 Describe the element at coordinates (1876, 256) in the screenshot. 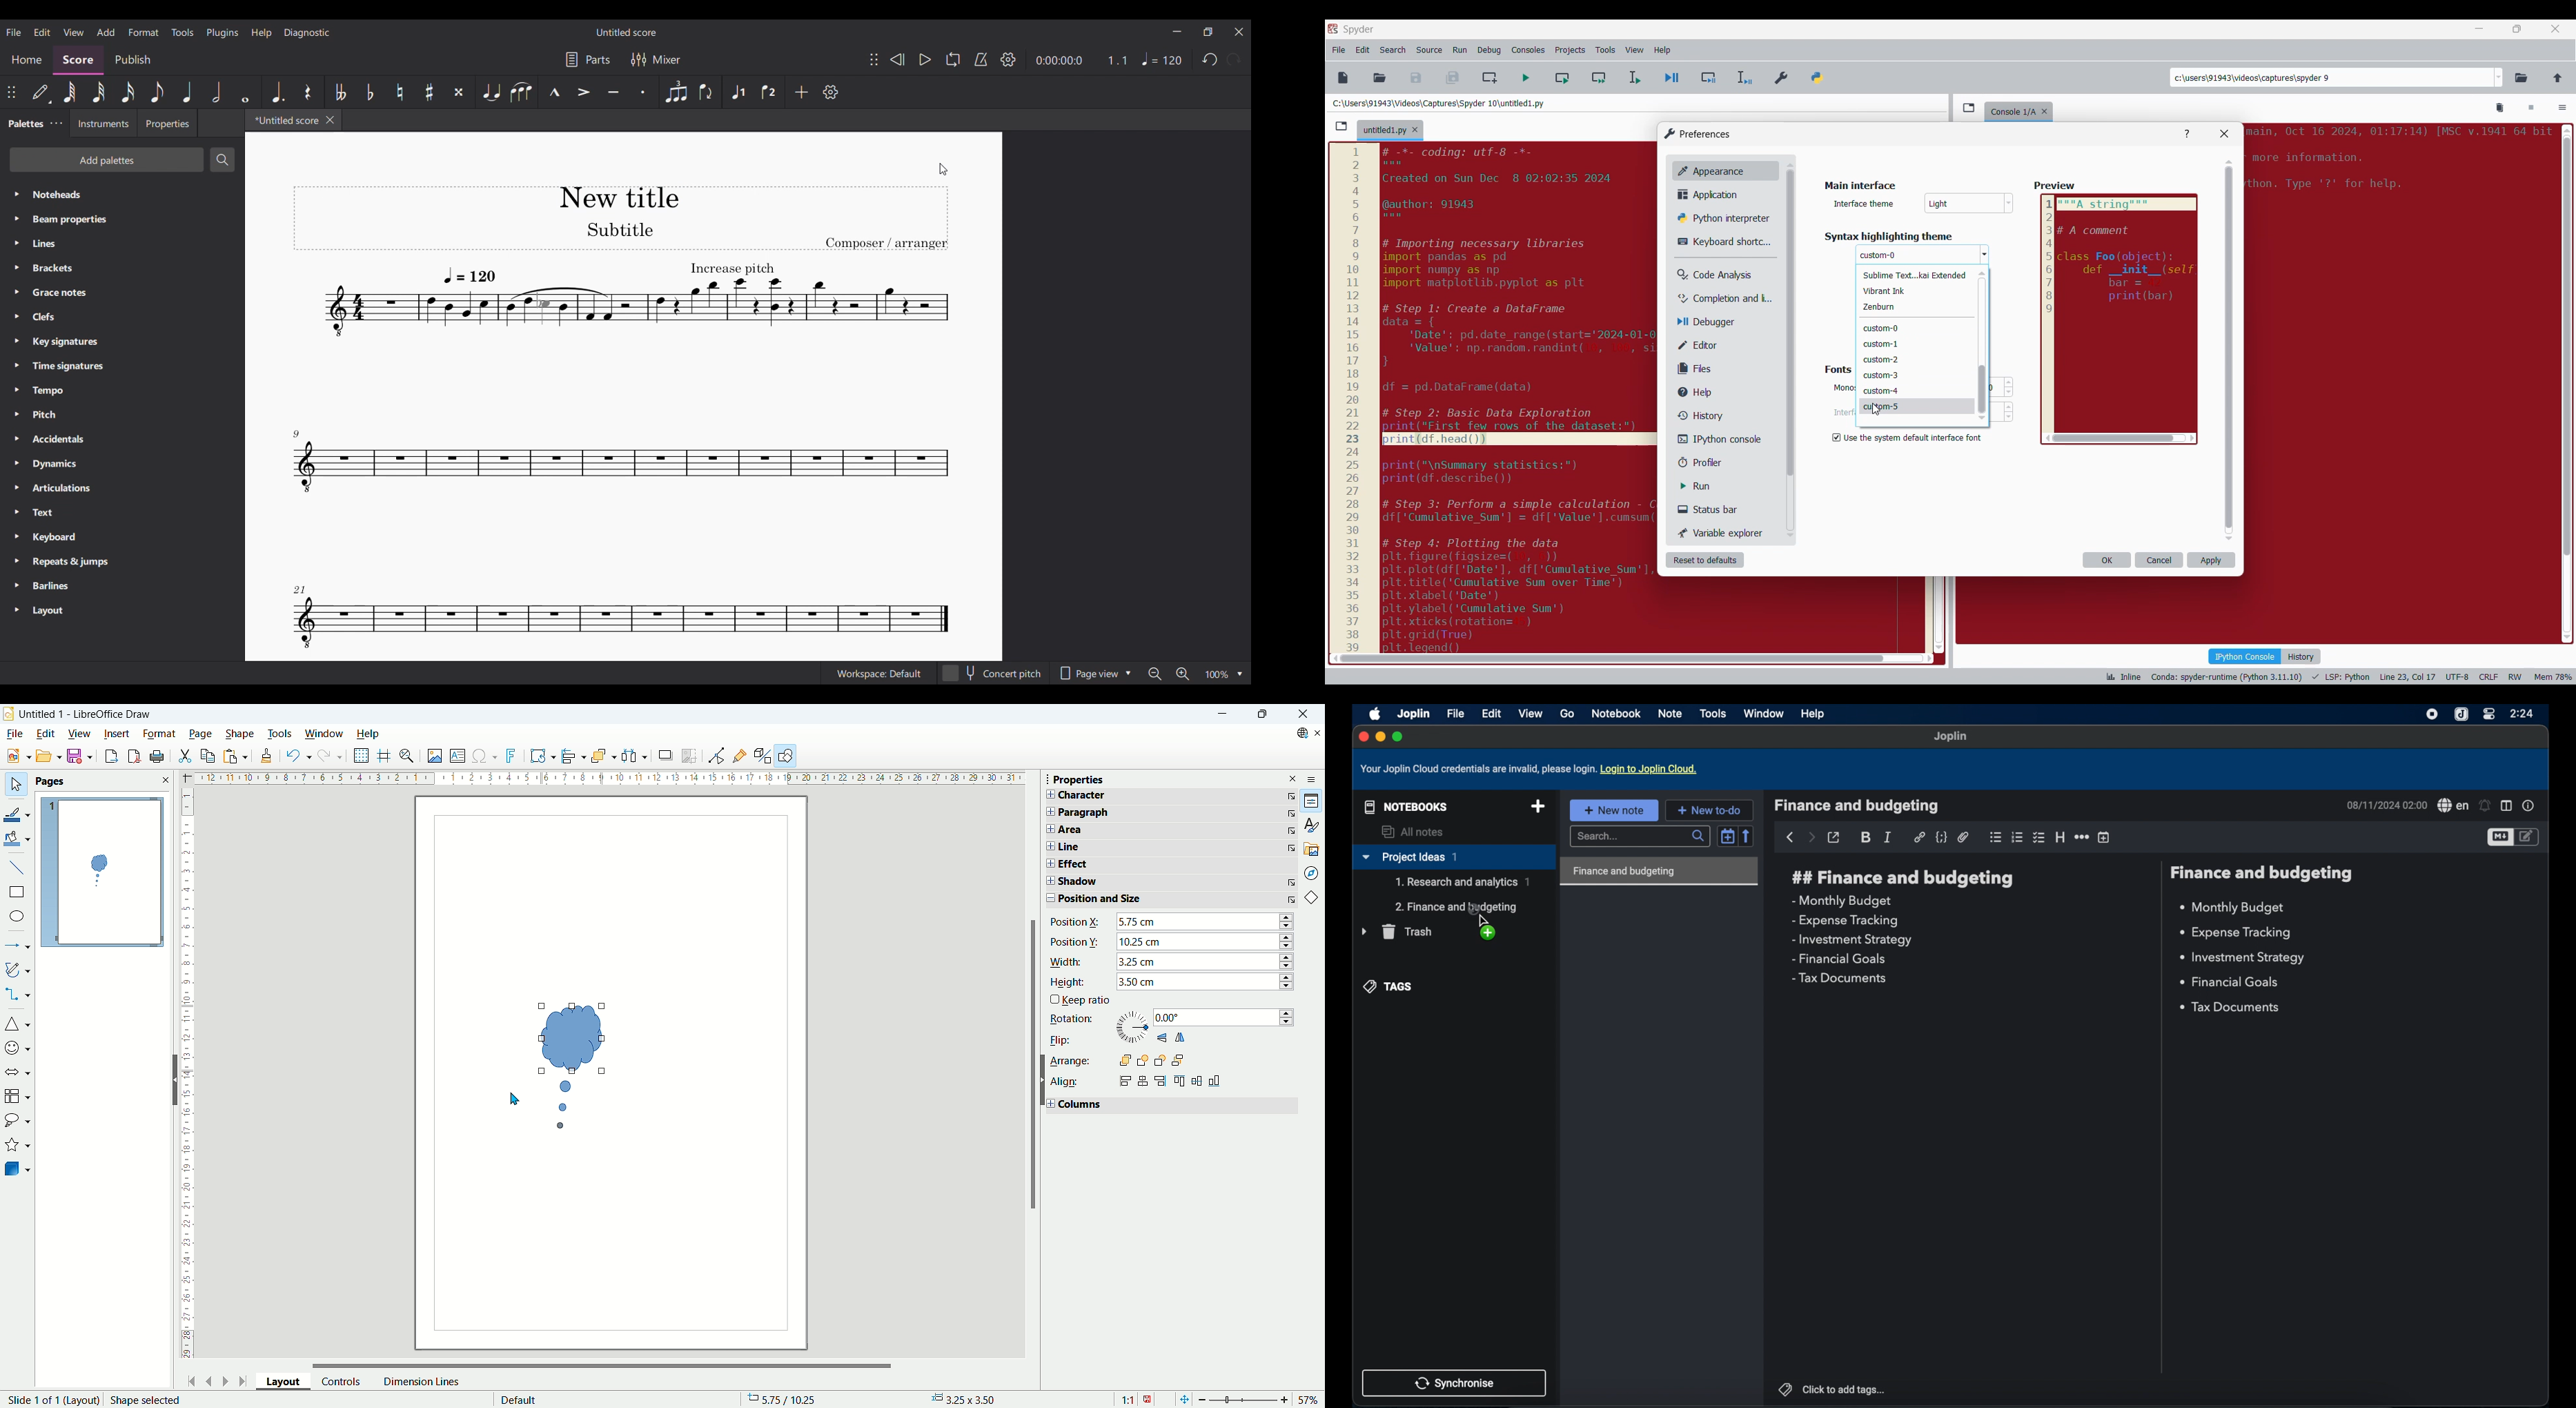

I see `` at that location.